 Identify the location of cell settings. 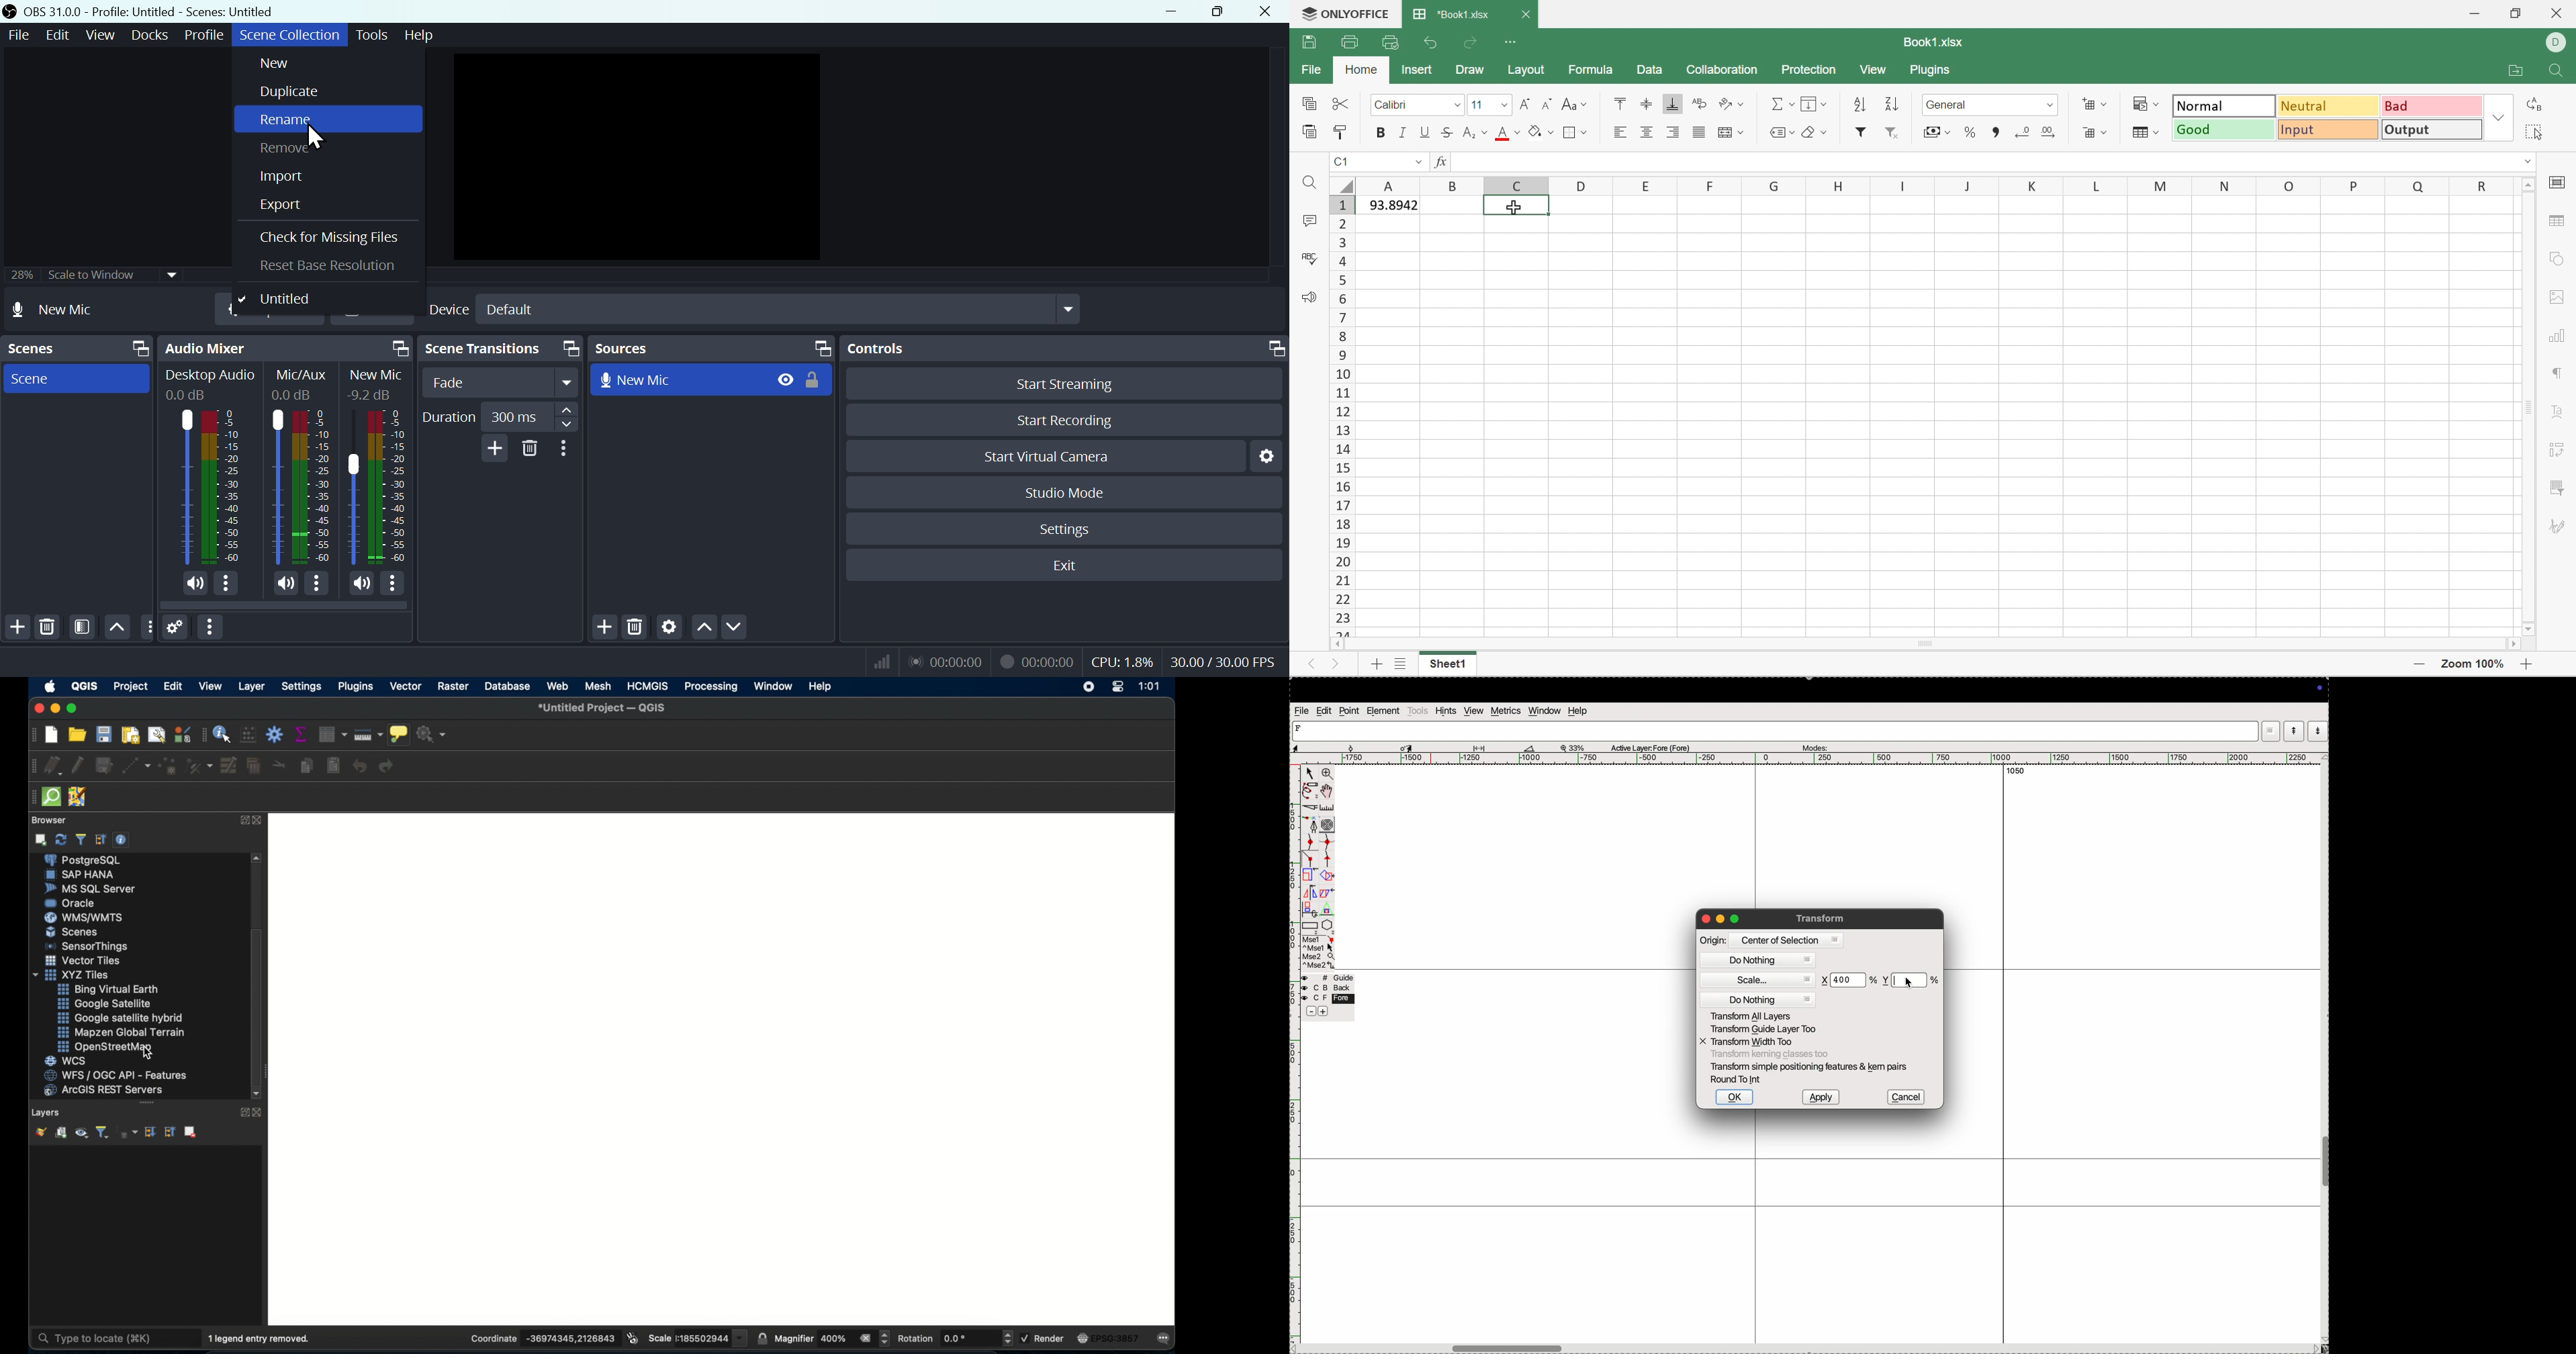
(2559, 180).